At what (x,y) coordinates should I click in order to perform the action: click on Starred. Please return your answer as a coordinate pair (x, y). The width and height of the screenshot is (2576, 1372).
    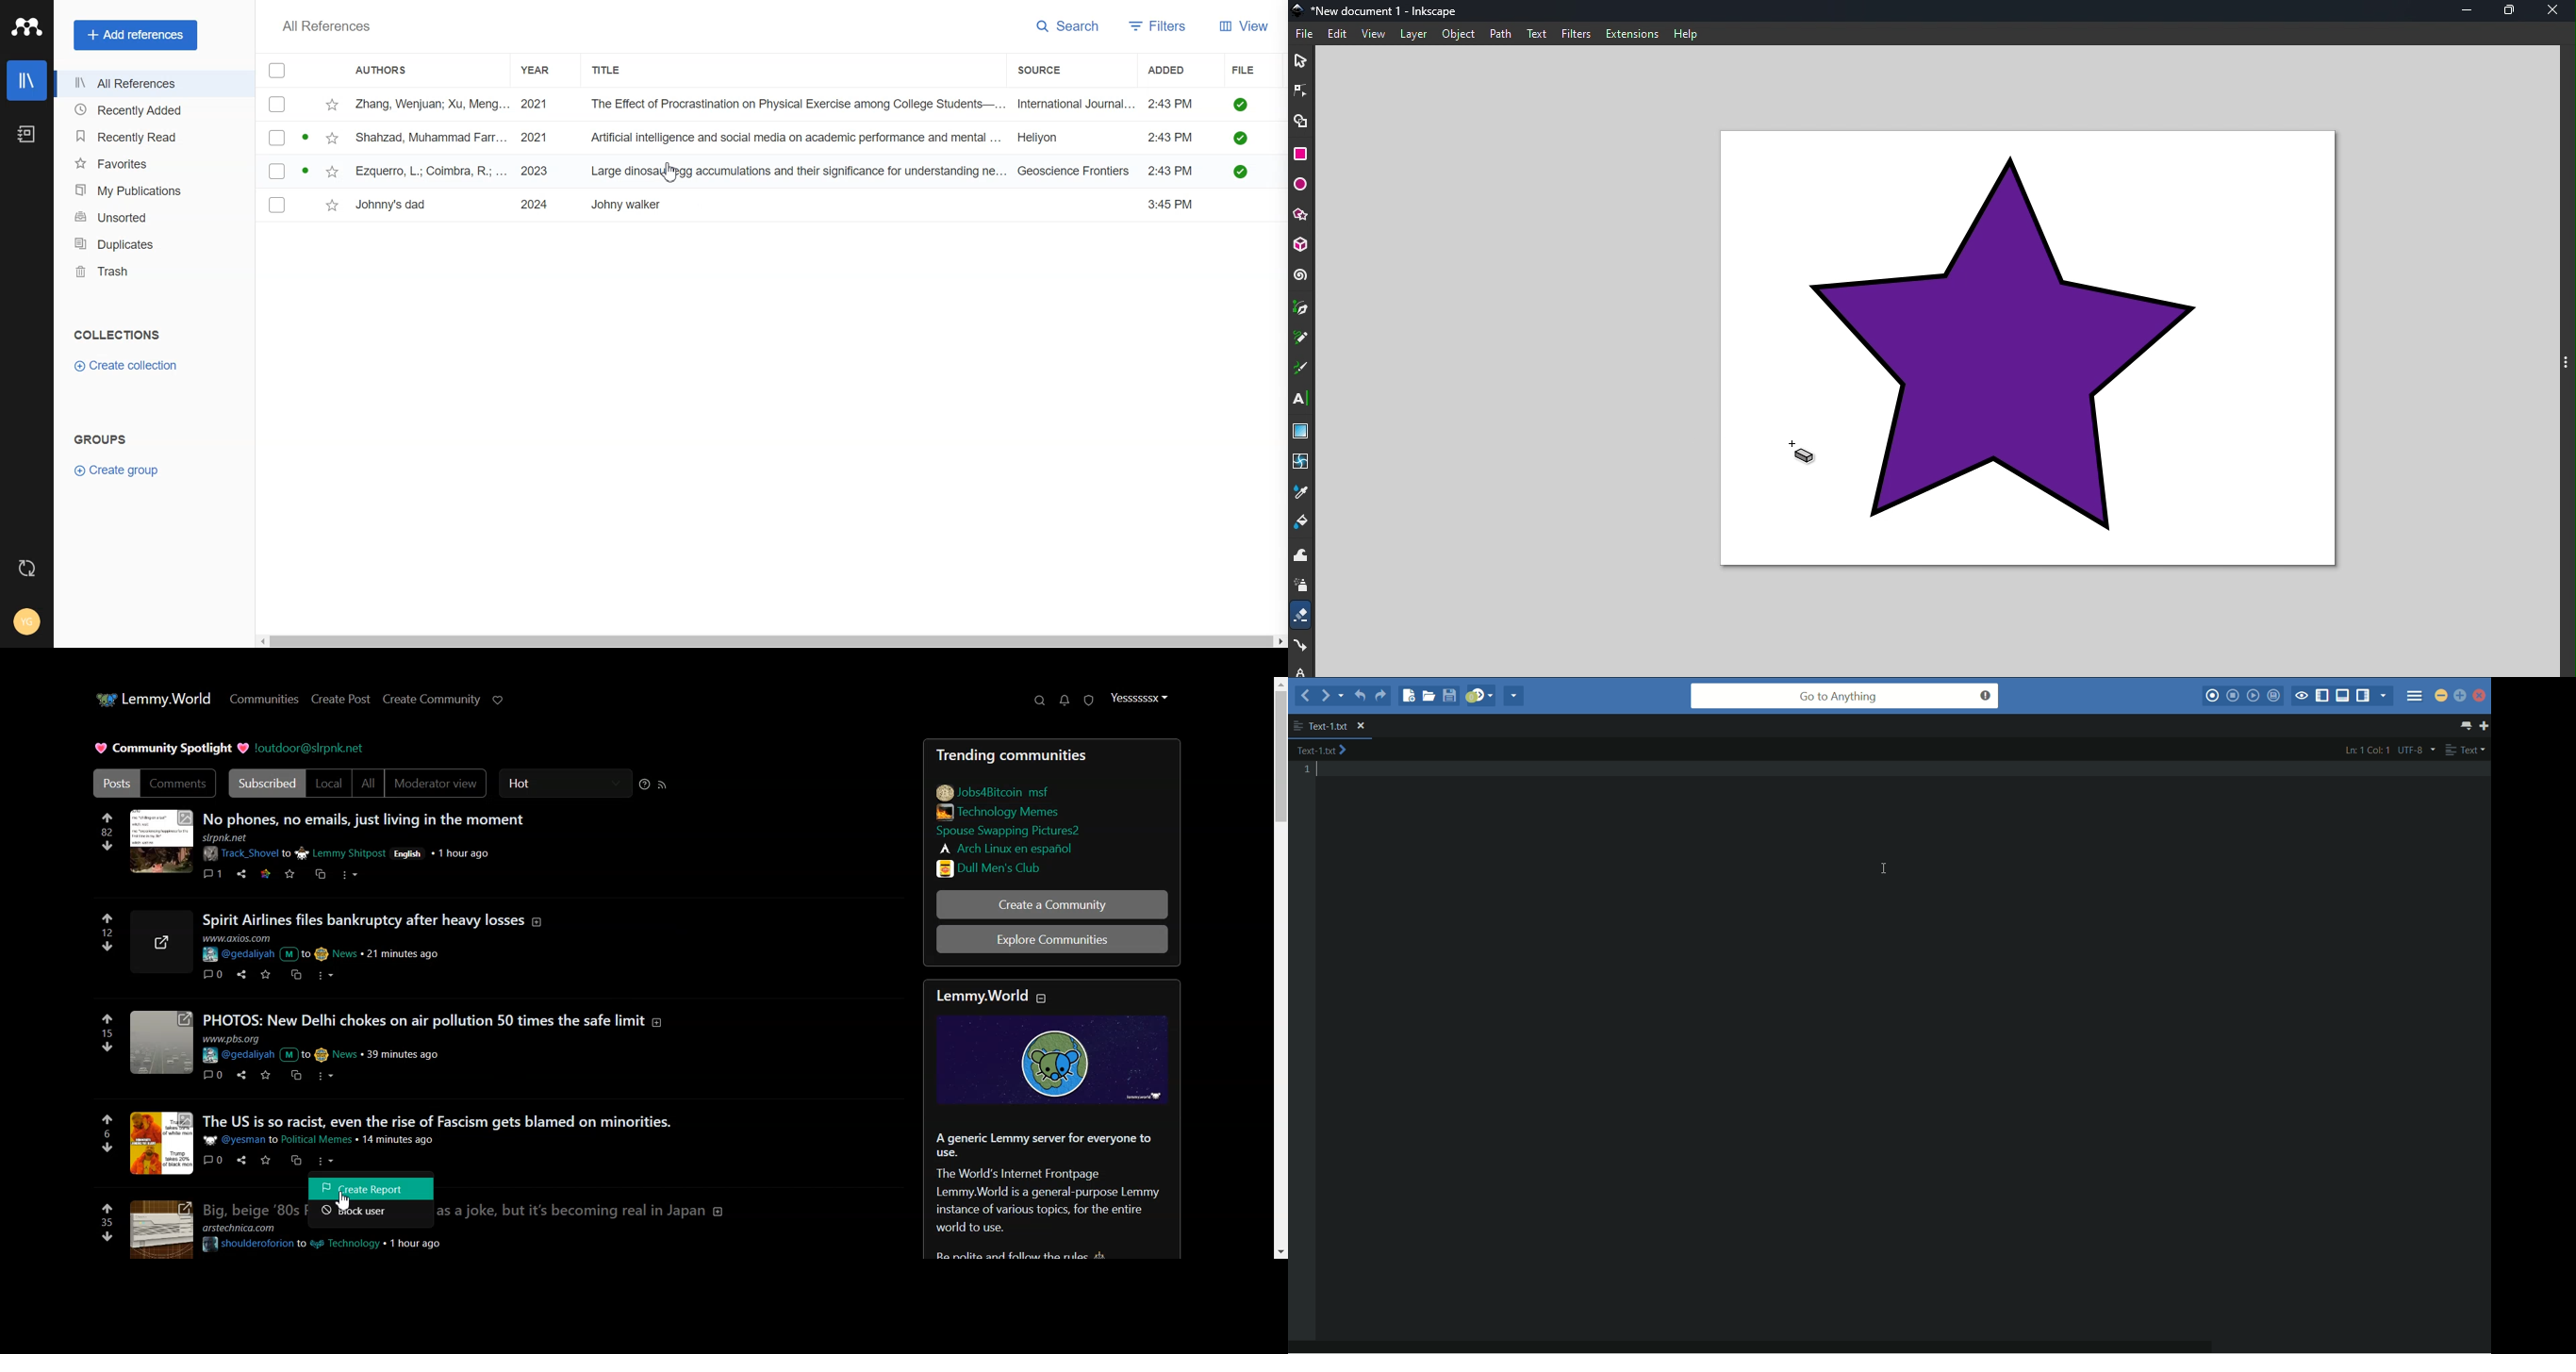
    Looking at the image, I should click on (333, 104).